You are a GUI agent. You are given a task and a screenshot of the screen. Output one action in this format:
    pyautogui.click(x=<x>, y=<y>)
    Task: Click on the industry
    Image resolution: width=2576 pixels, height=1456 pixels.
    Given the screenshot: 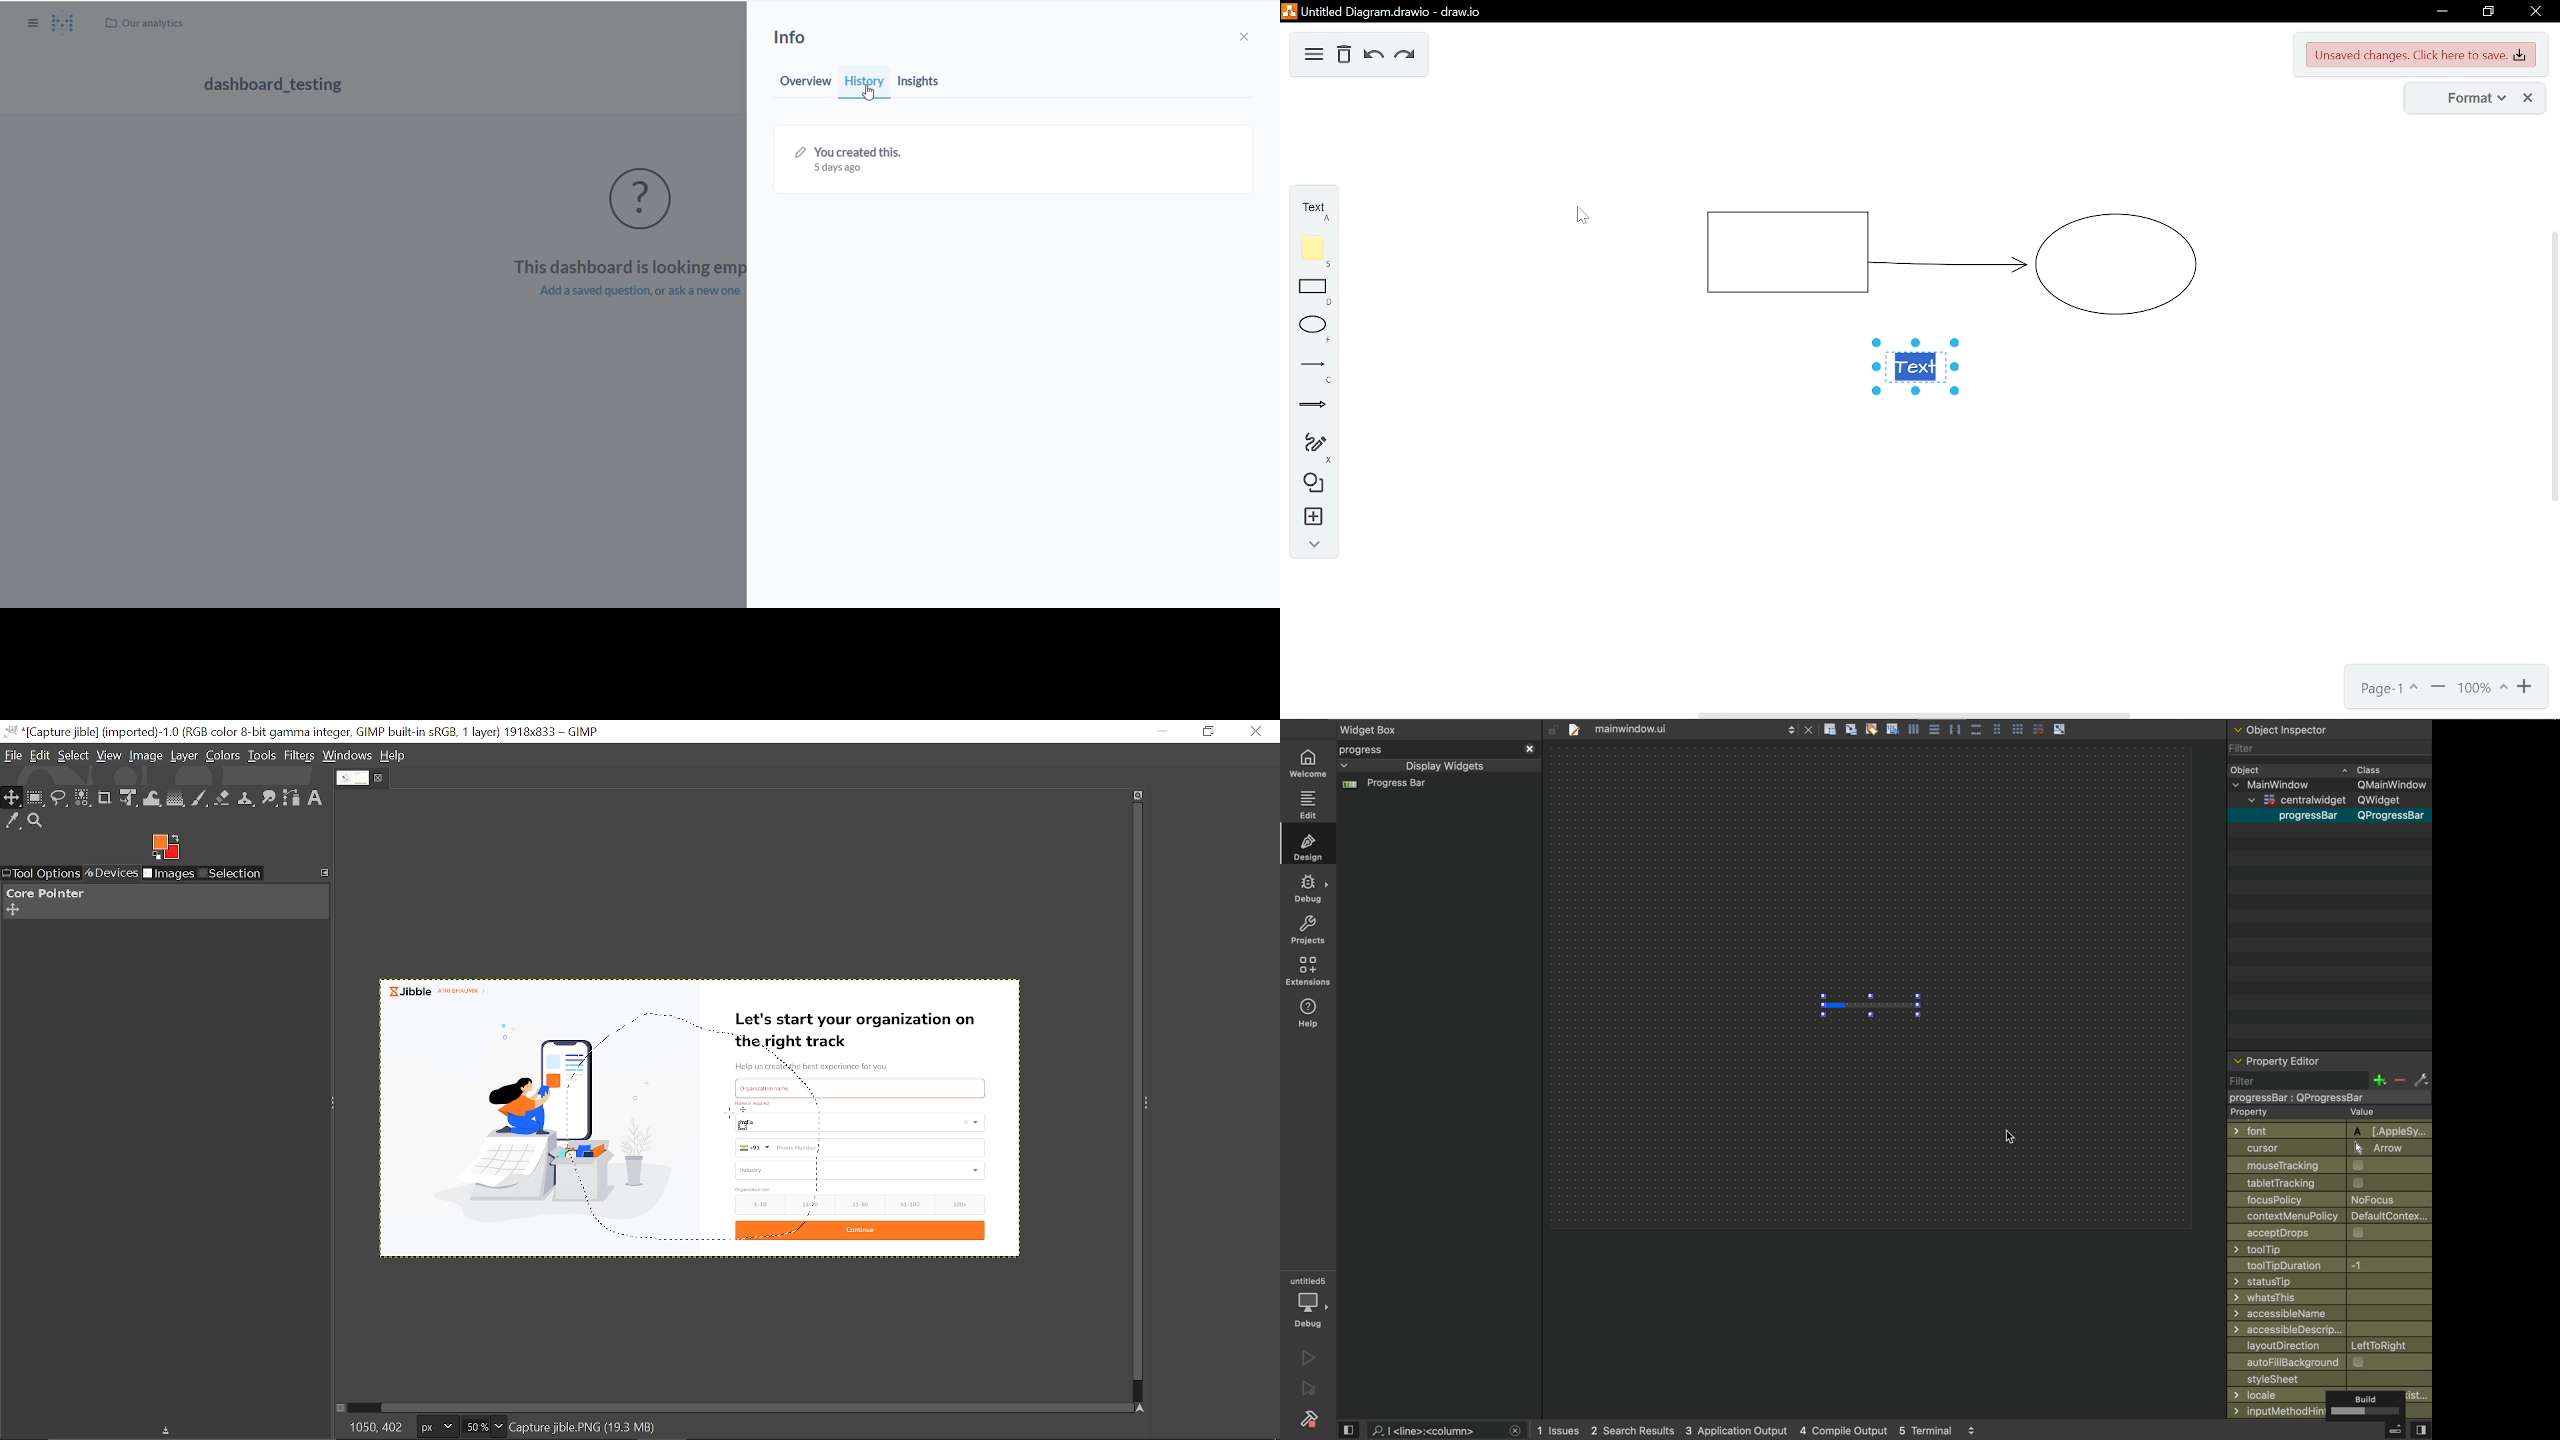 What is the action you would take?
    pyautogui.click(x=862, y=1170)
    